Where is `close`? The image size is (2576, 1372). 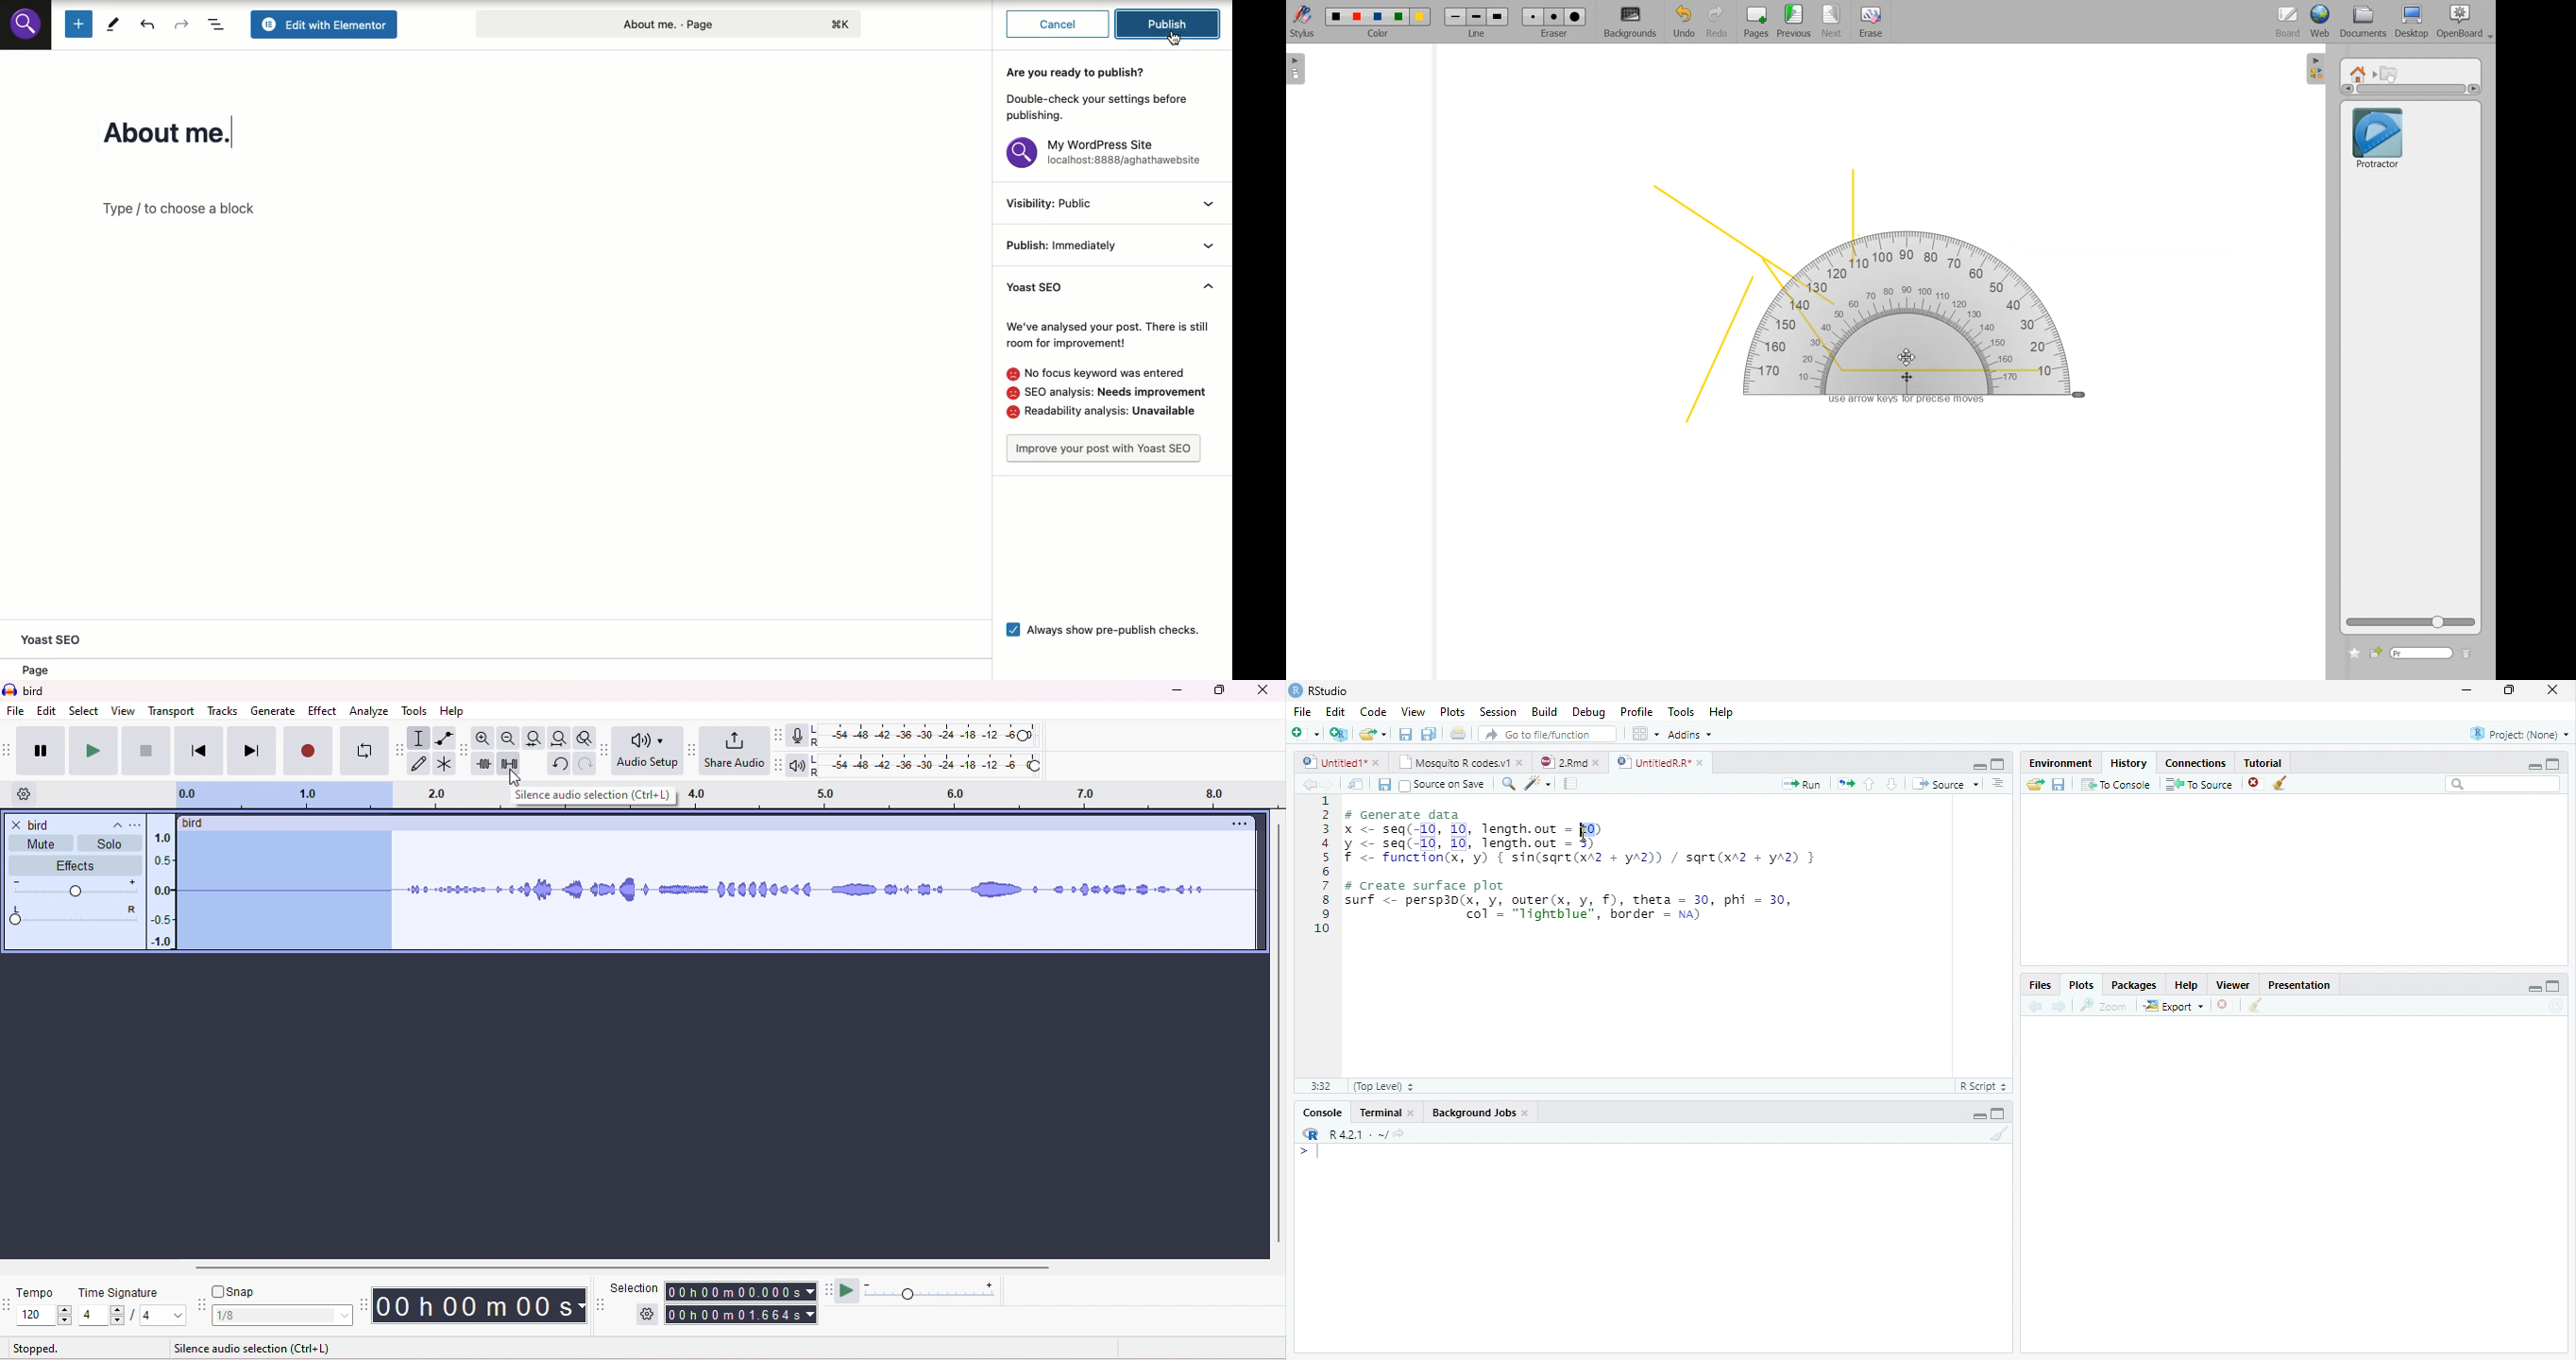
close is located at coordinates (1377, 762).